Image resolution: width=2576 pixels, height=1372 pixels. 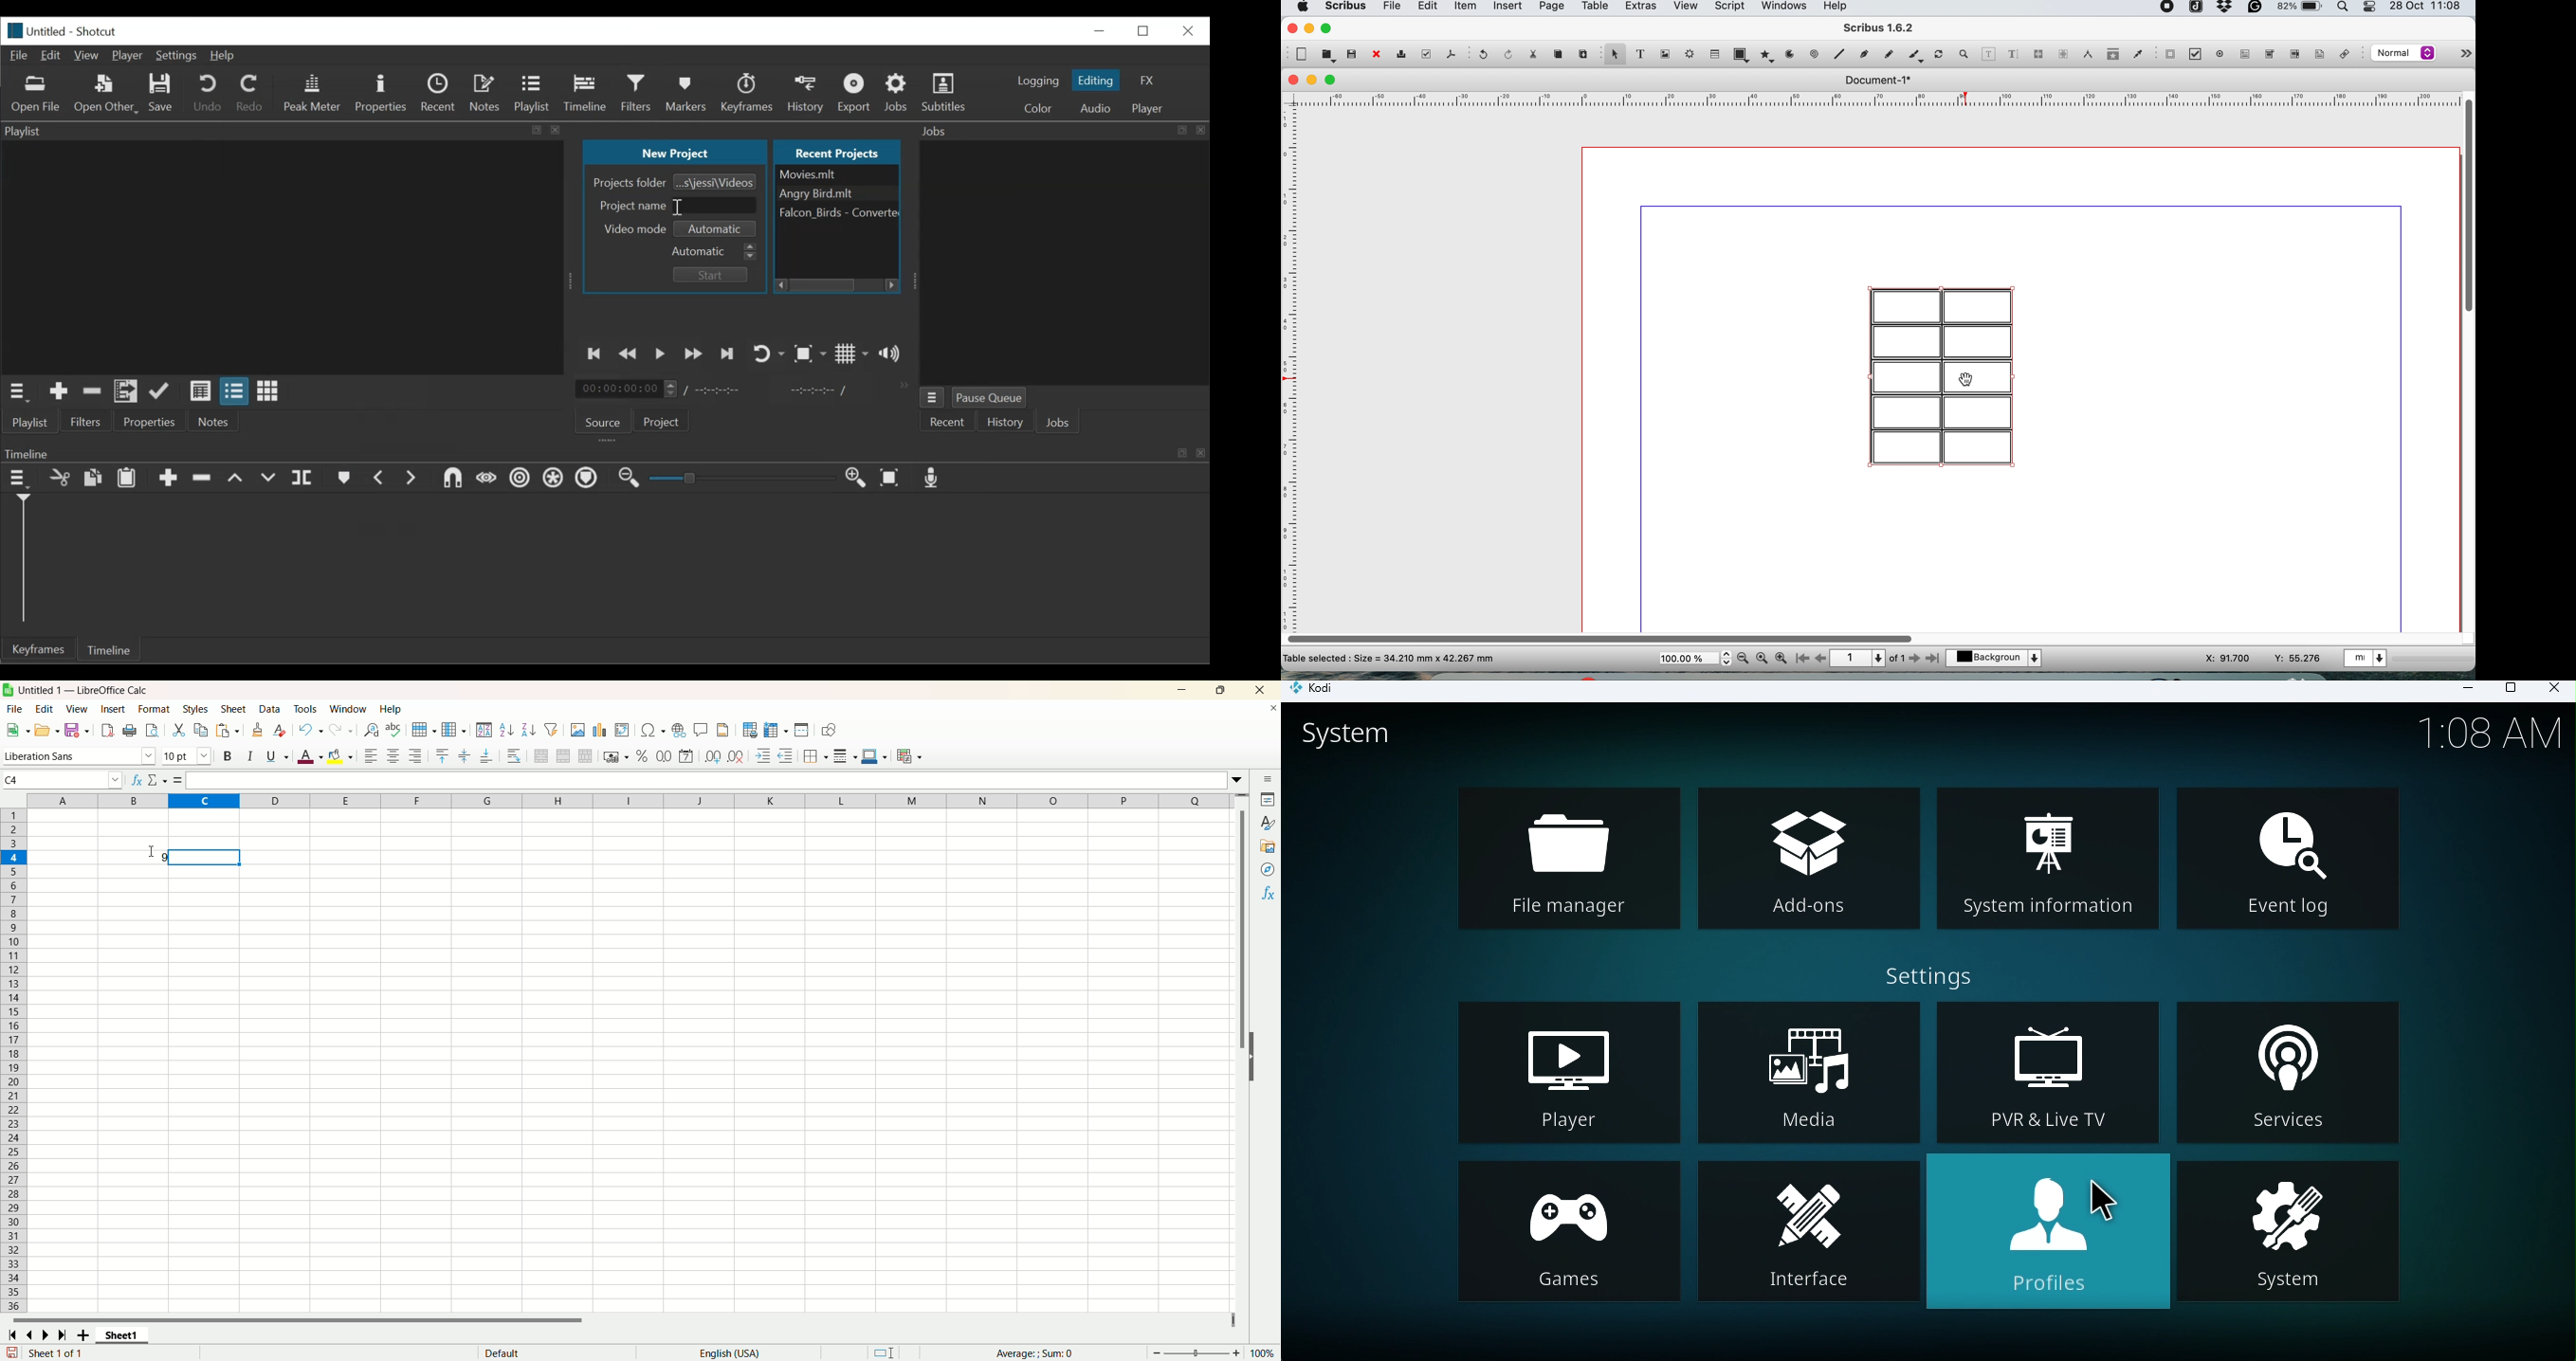 I want to click on freehand line, so click(x=1886, y=54).